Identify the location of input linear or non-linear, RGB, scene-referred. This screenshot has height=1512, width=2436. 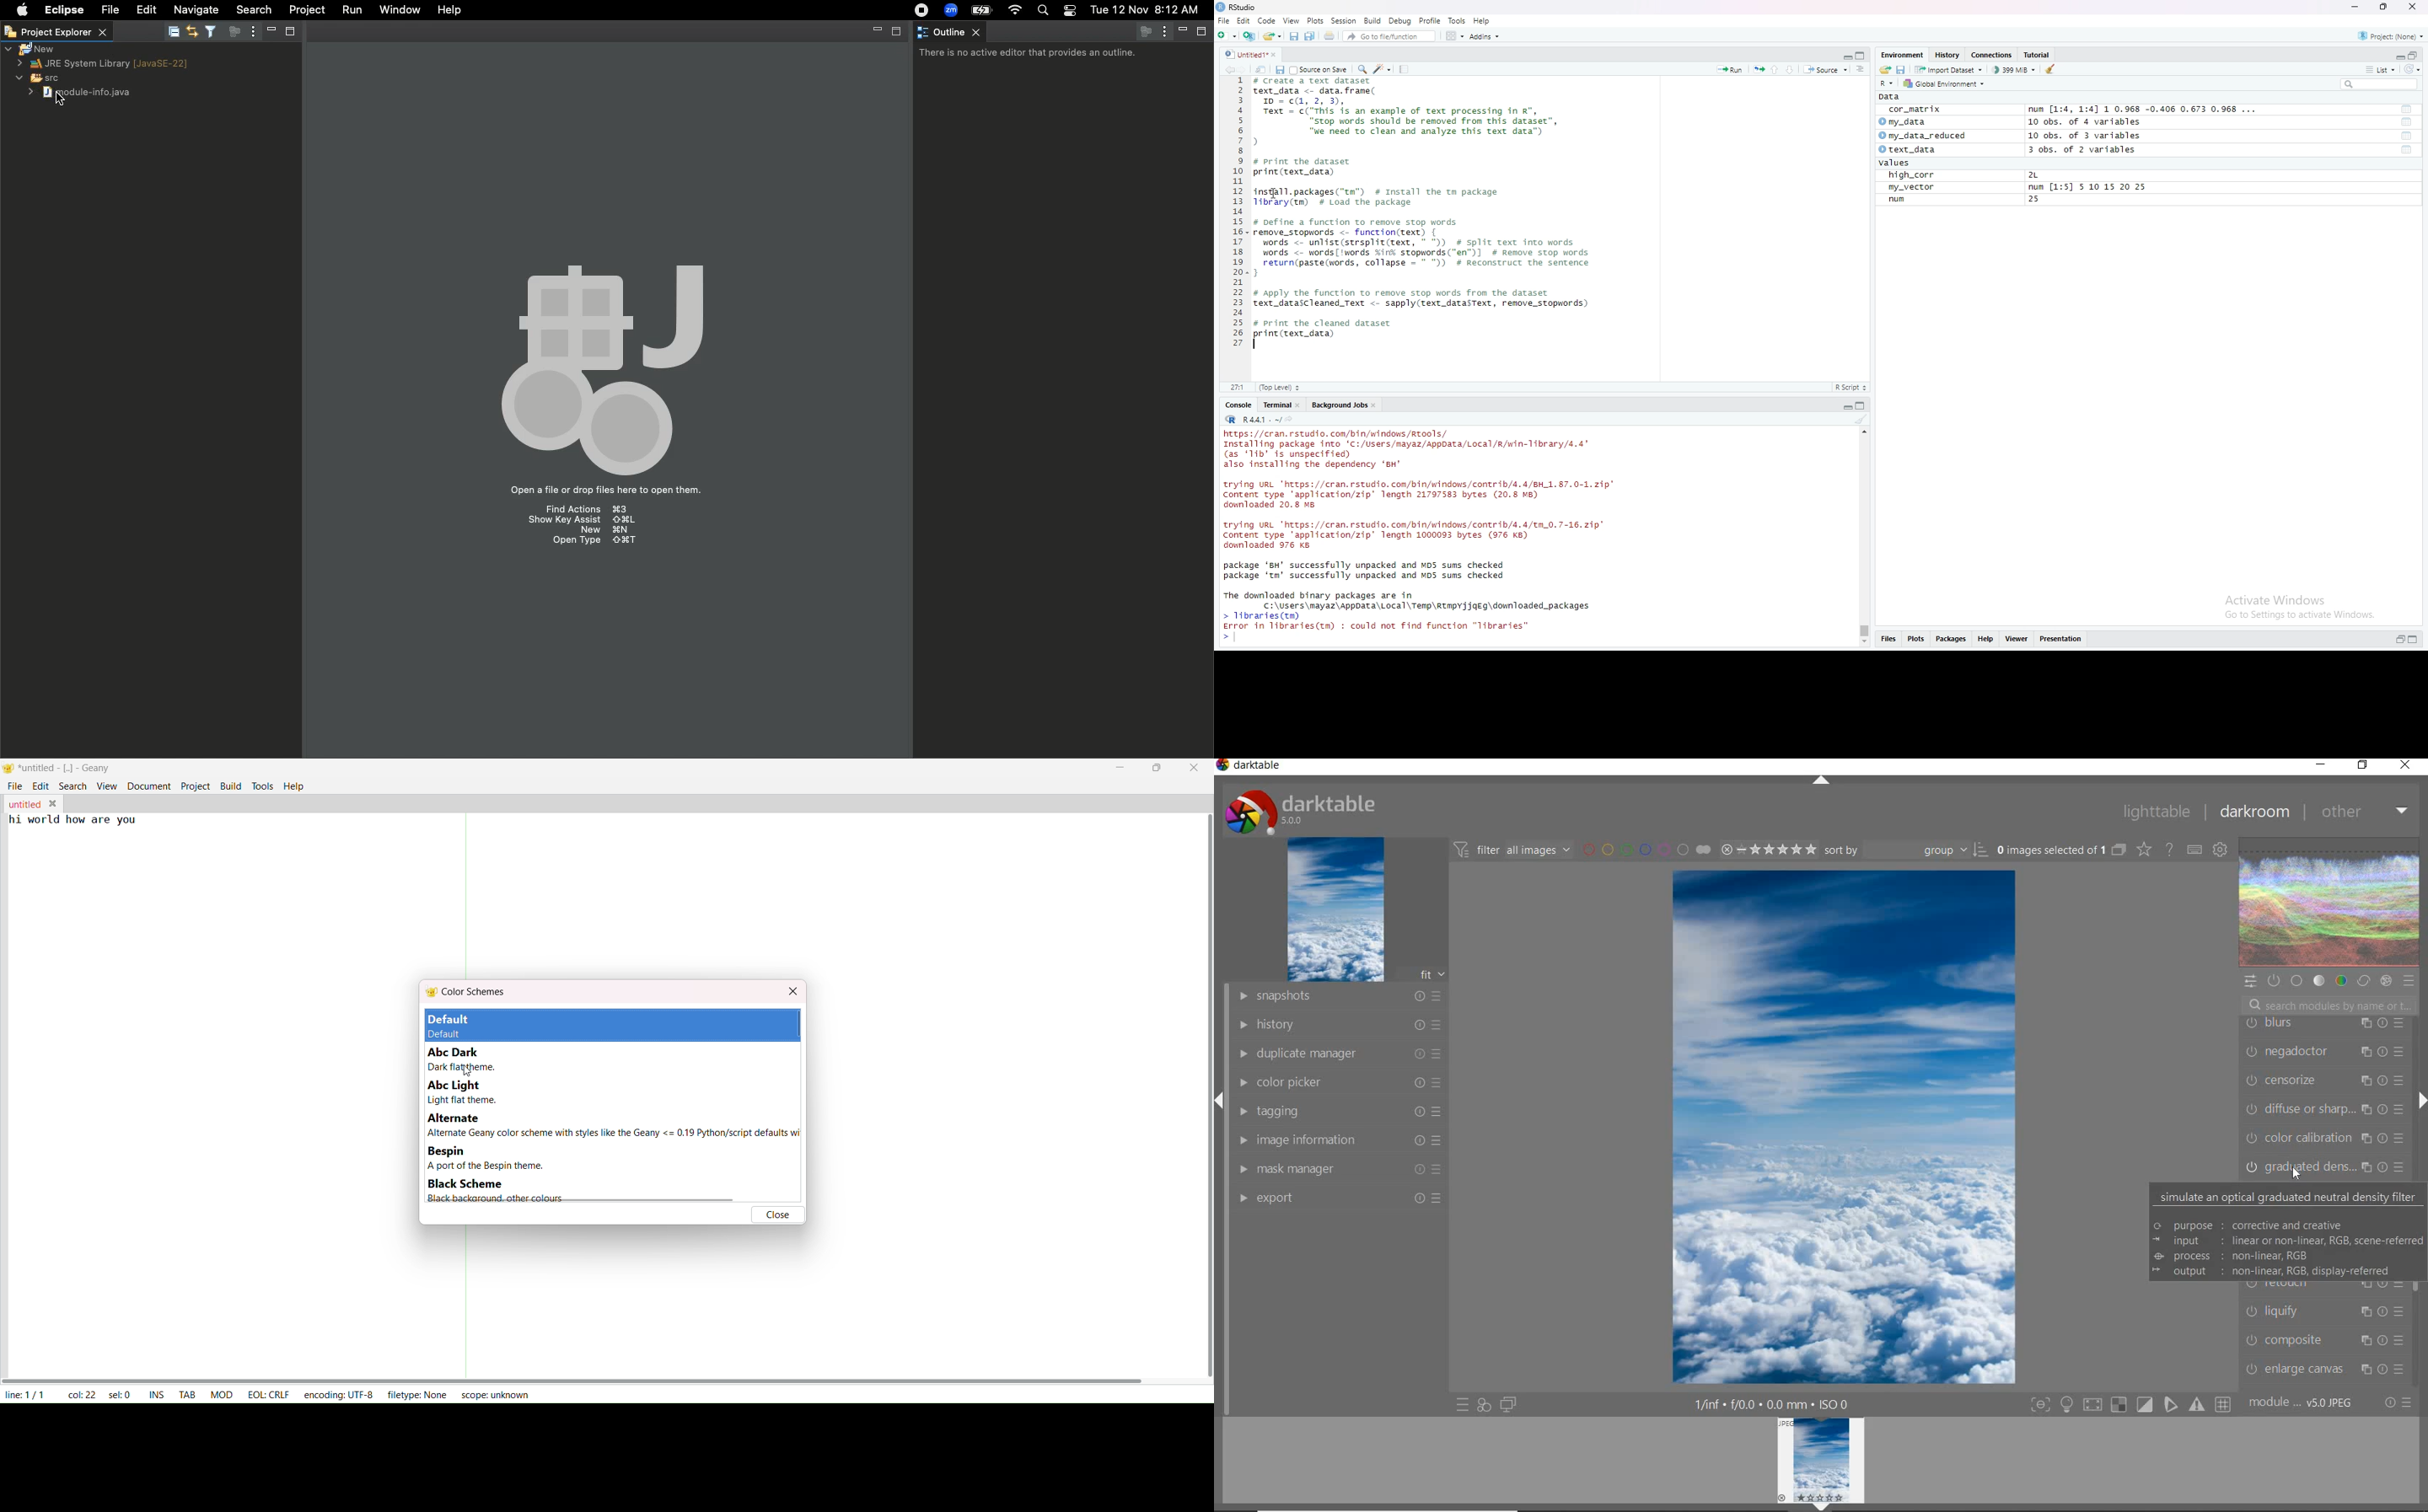
(2288, 1240).